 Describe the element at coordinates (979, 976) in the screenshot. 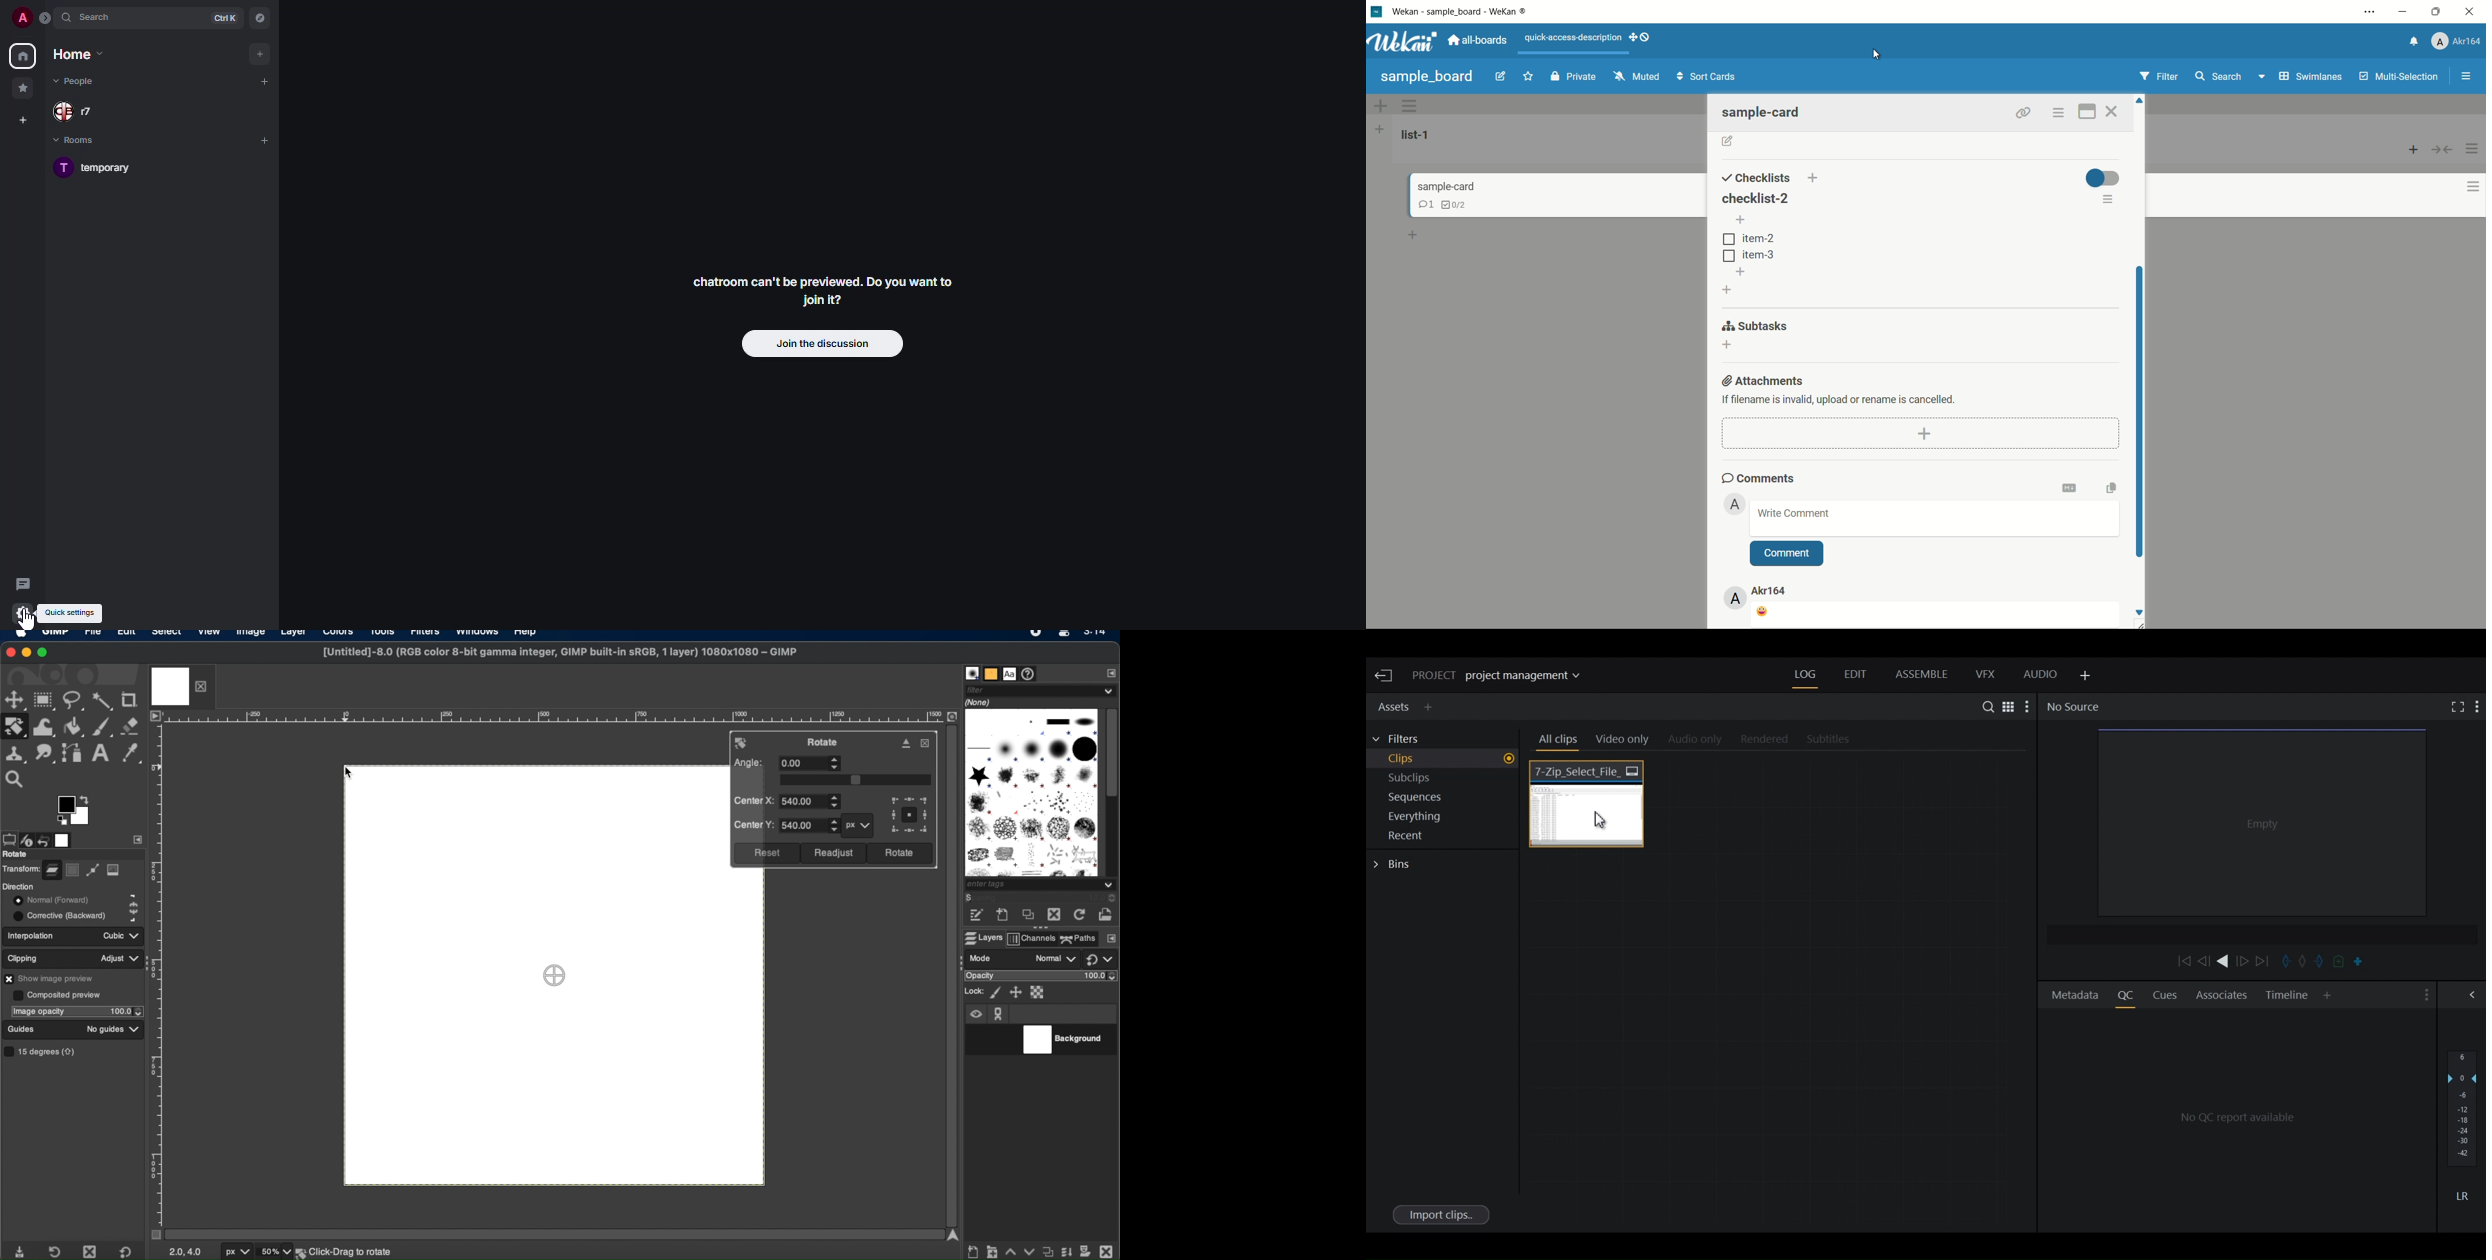

I see `opacity` at that location.